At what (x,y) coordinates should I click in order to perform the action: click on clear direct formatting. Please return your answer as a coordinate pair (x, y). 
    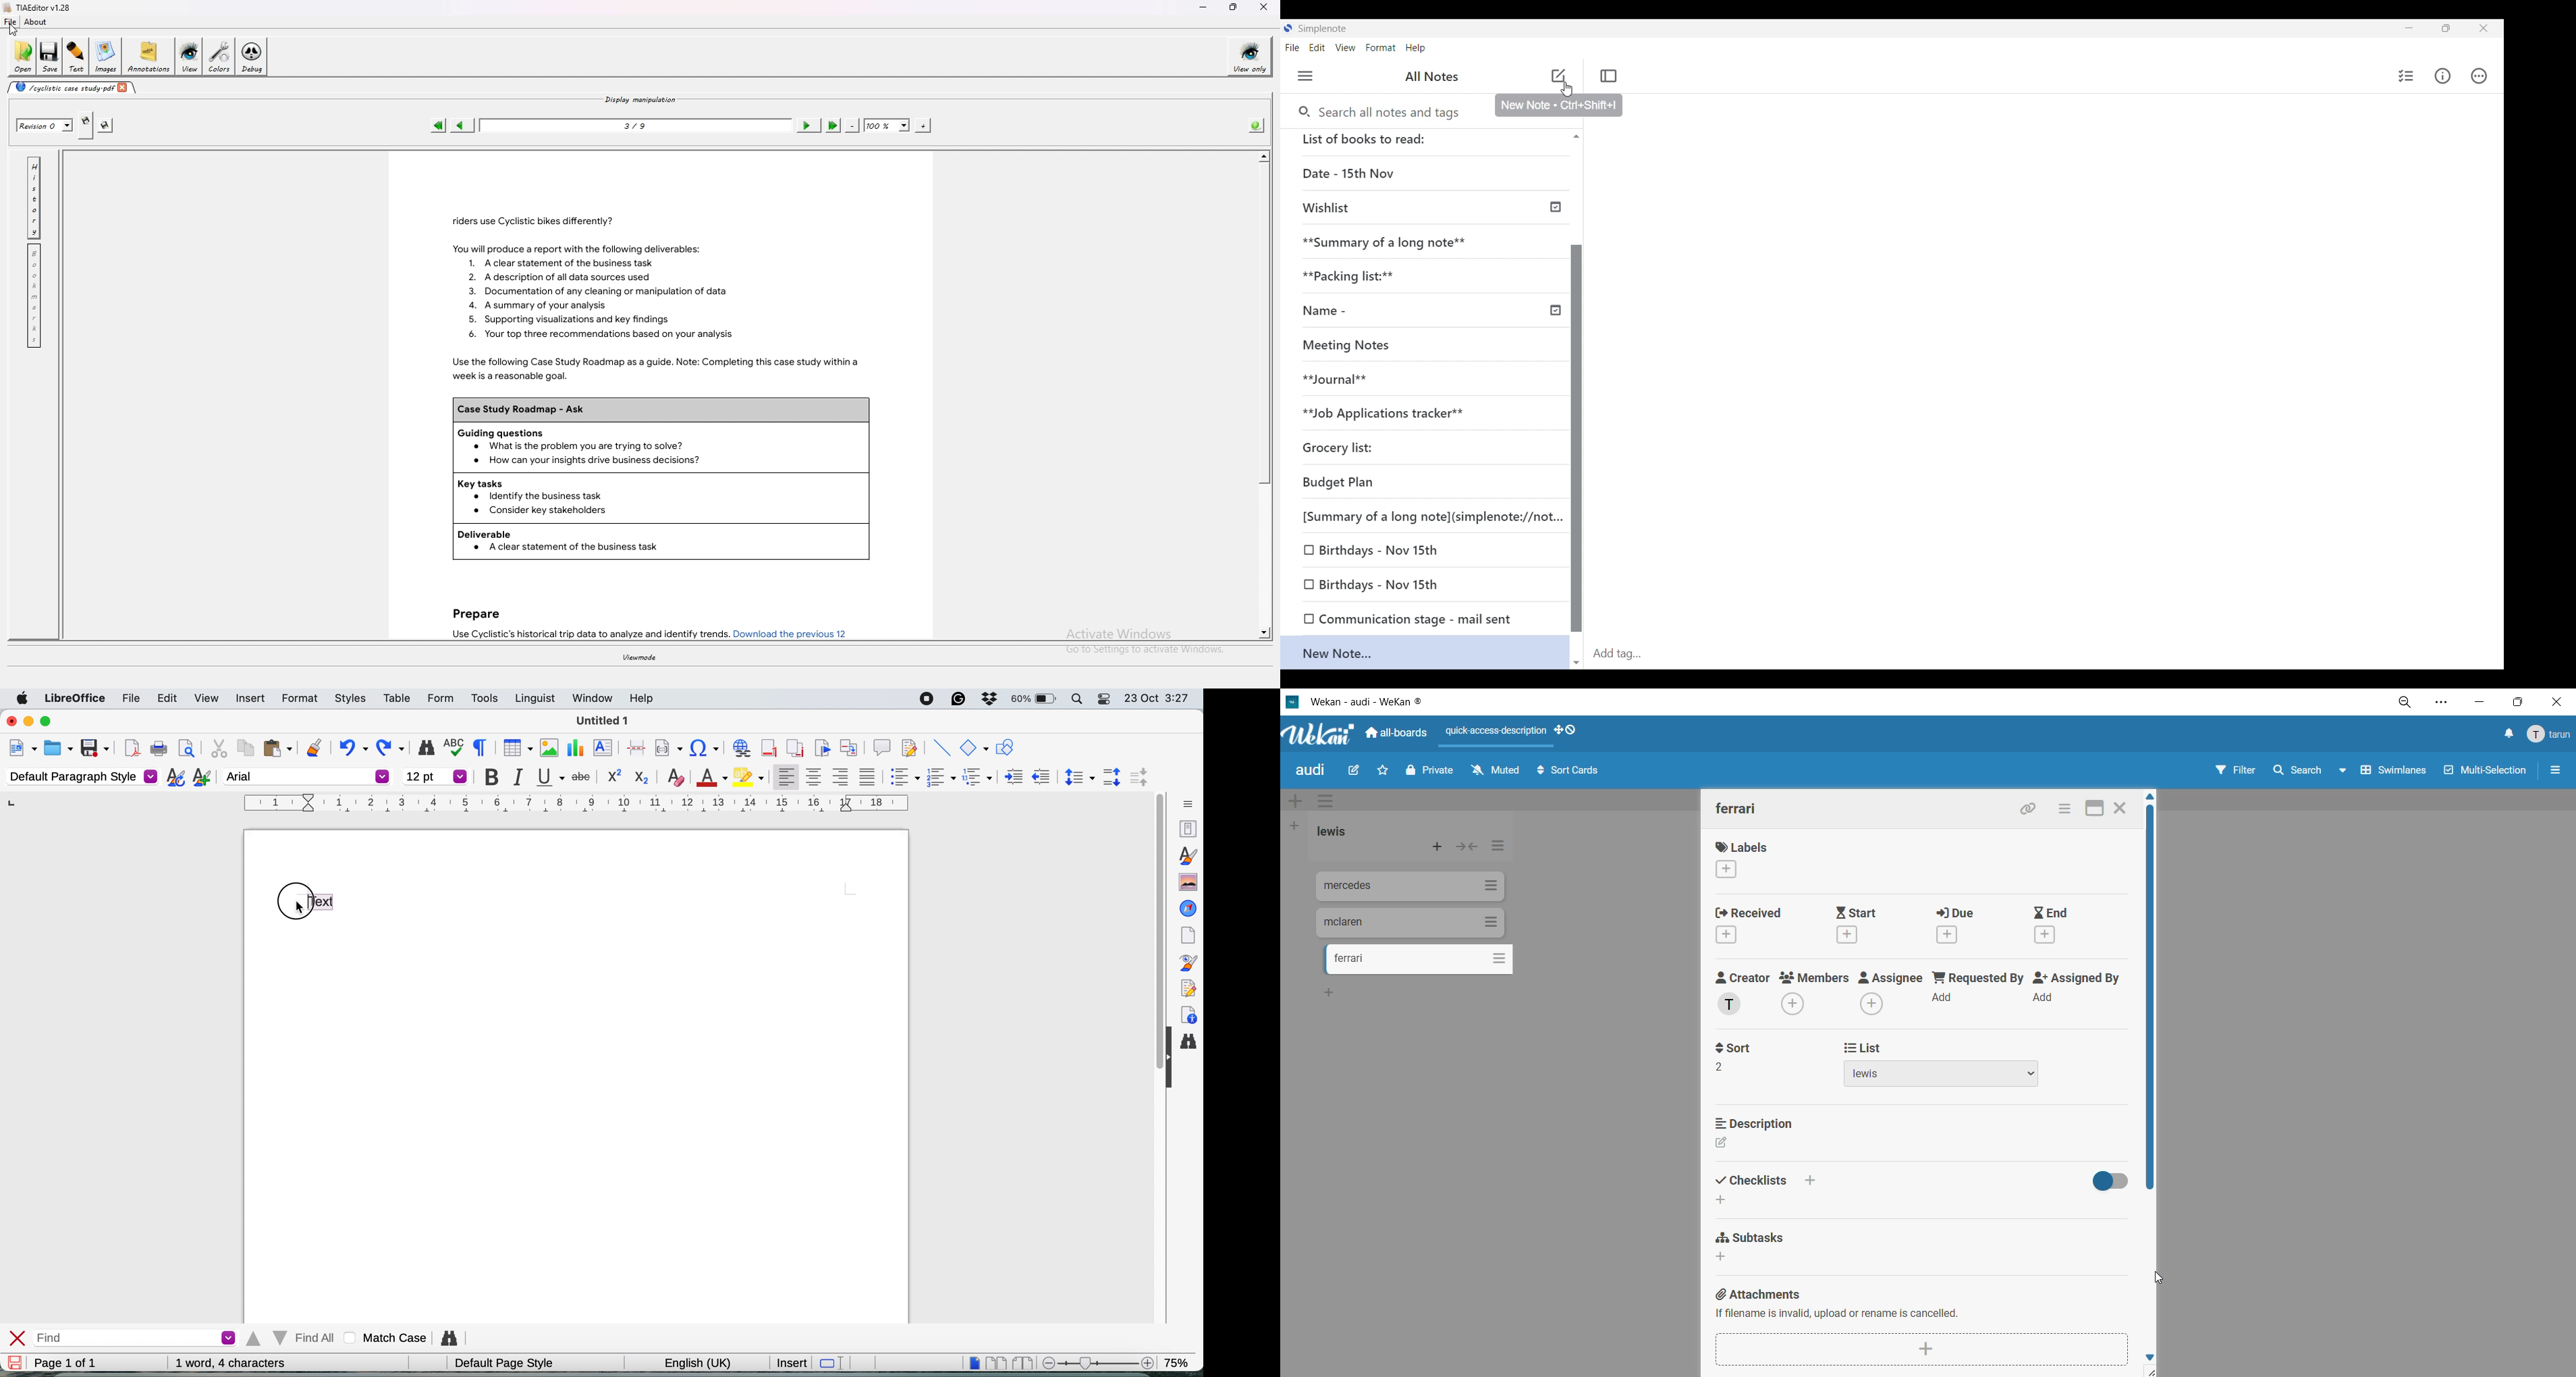
    Looking at the image, I should click on (676, 778).